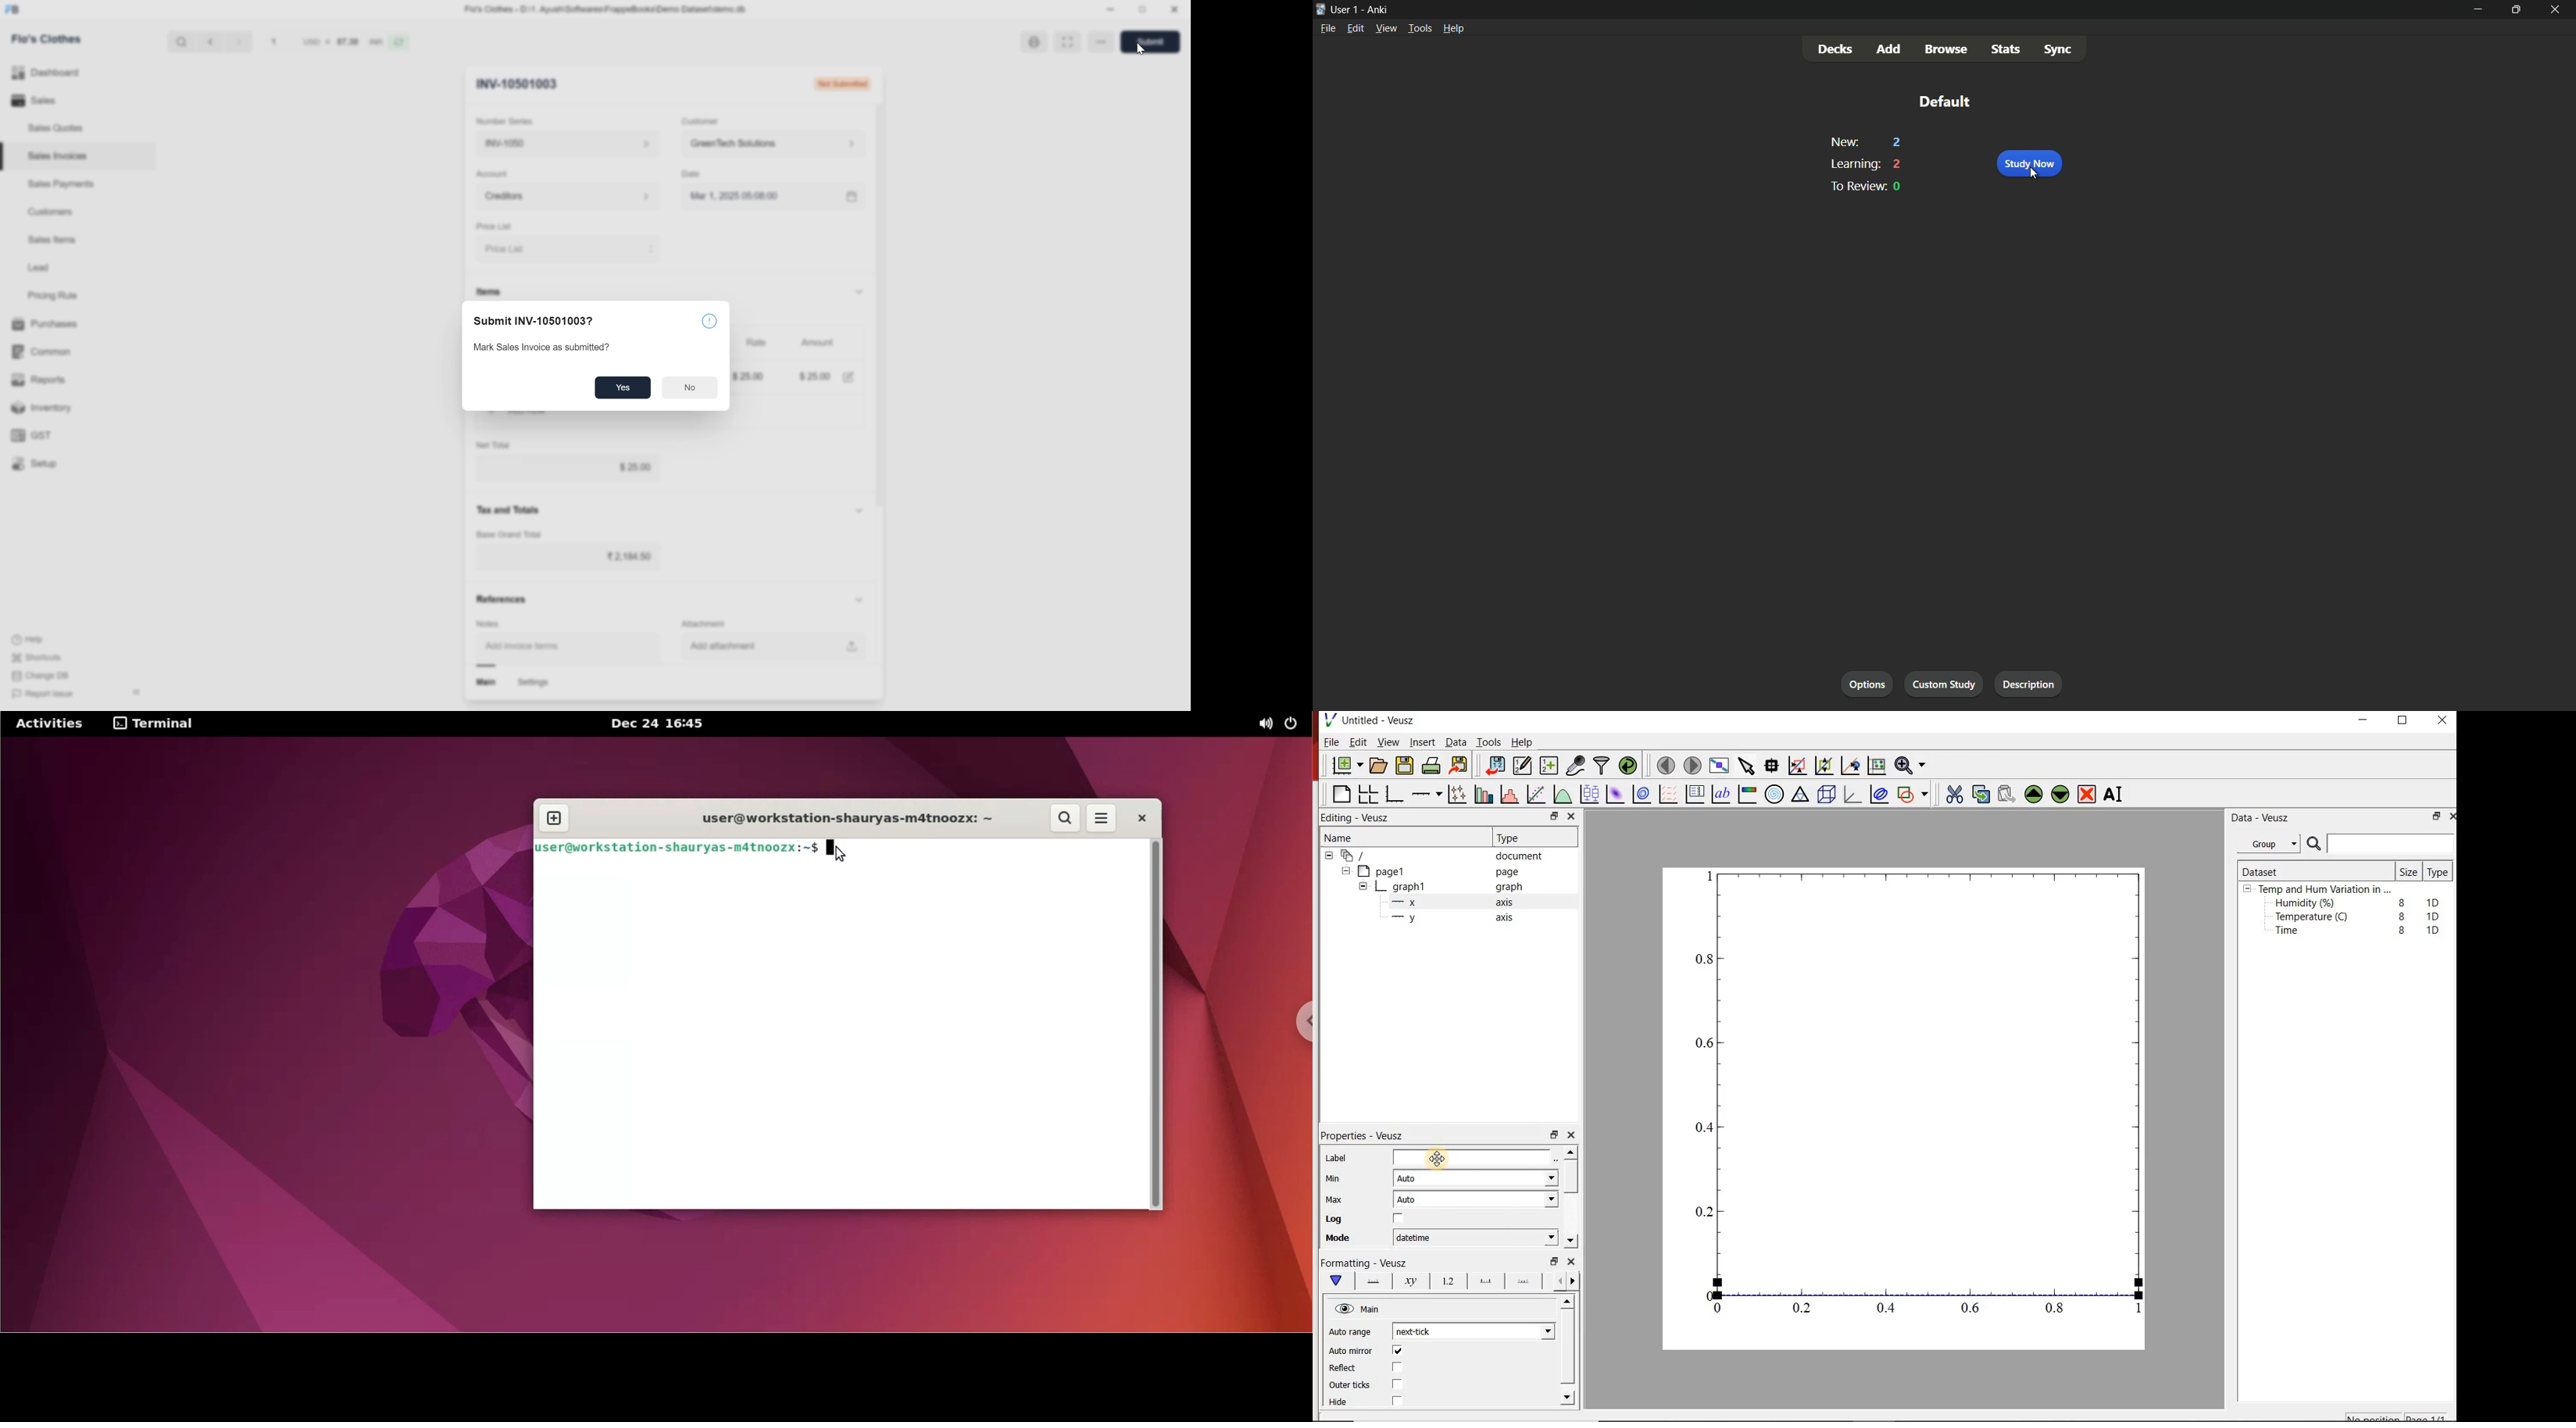 The image size is (2576, 1428). I want to click on graph, so click(1509, 888).